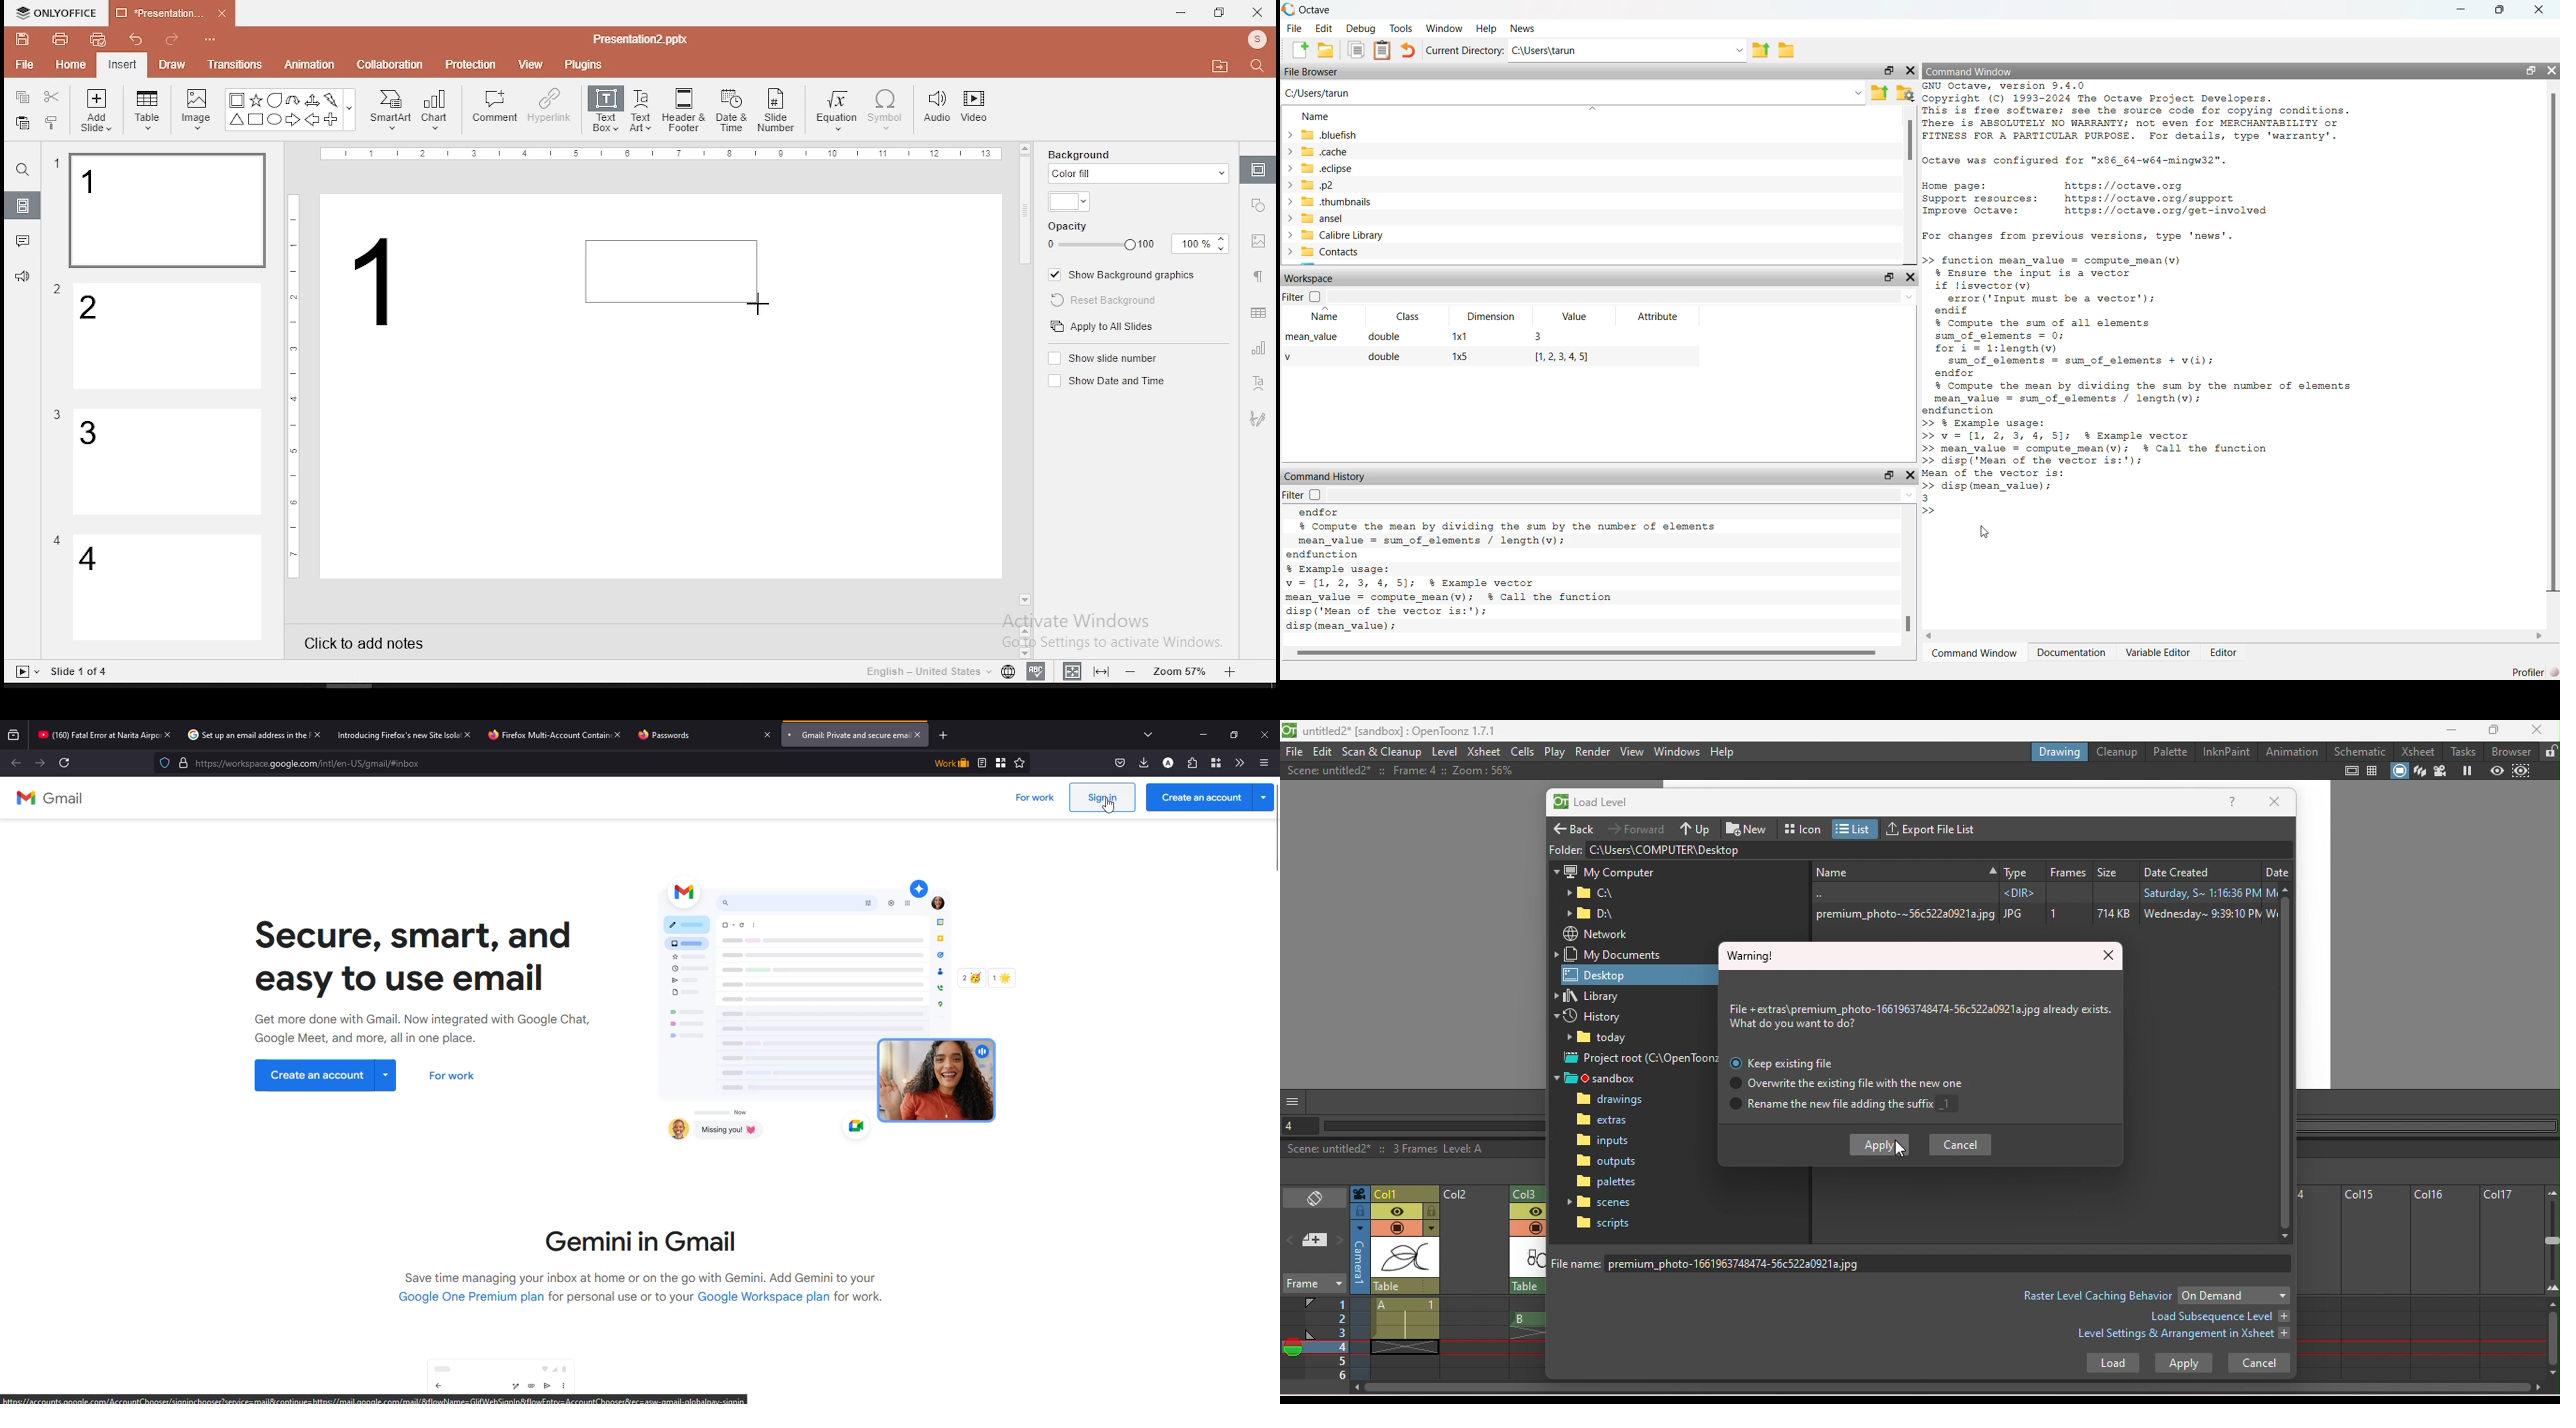 This screenshot has width=2576, height=1428. Describe the element at coordinates (1259, 203) in the screenshot. I see `shape settings` at that location.